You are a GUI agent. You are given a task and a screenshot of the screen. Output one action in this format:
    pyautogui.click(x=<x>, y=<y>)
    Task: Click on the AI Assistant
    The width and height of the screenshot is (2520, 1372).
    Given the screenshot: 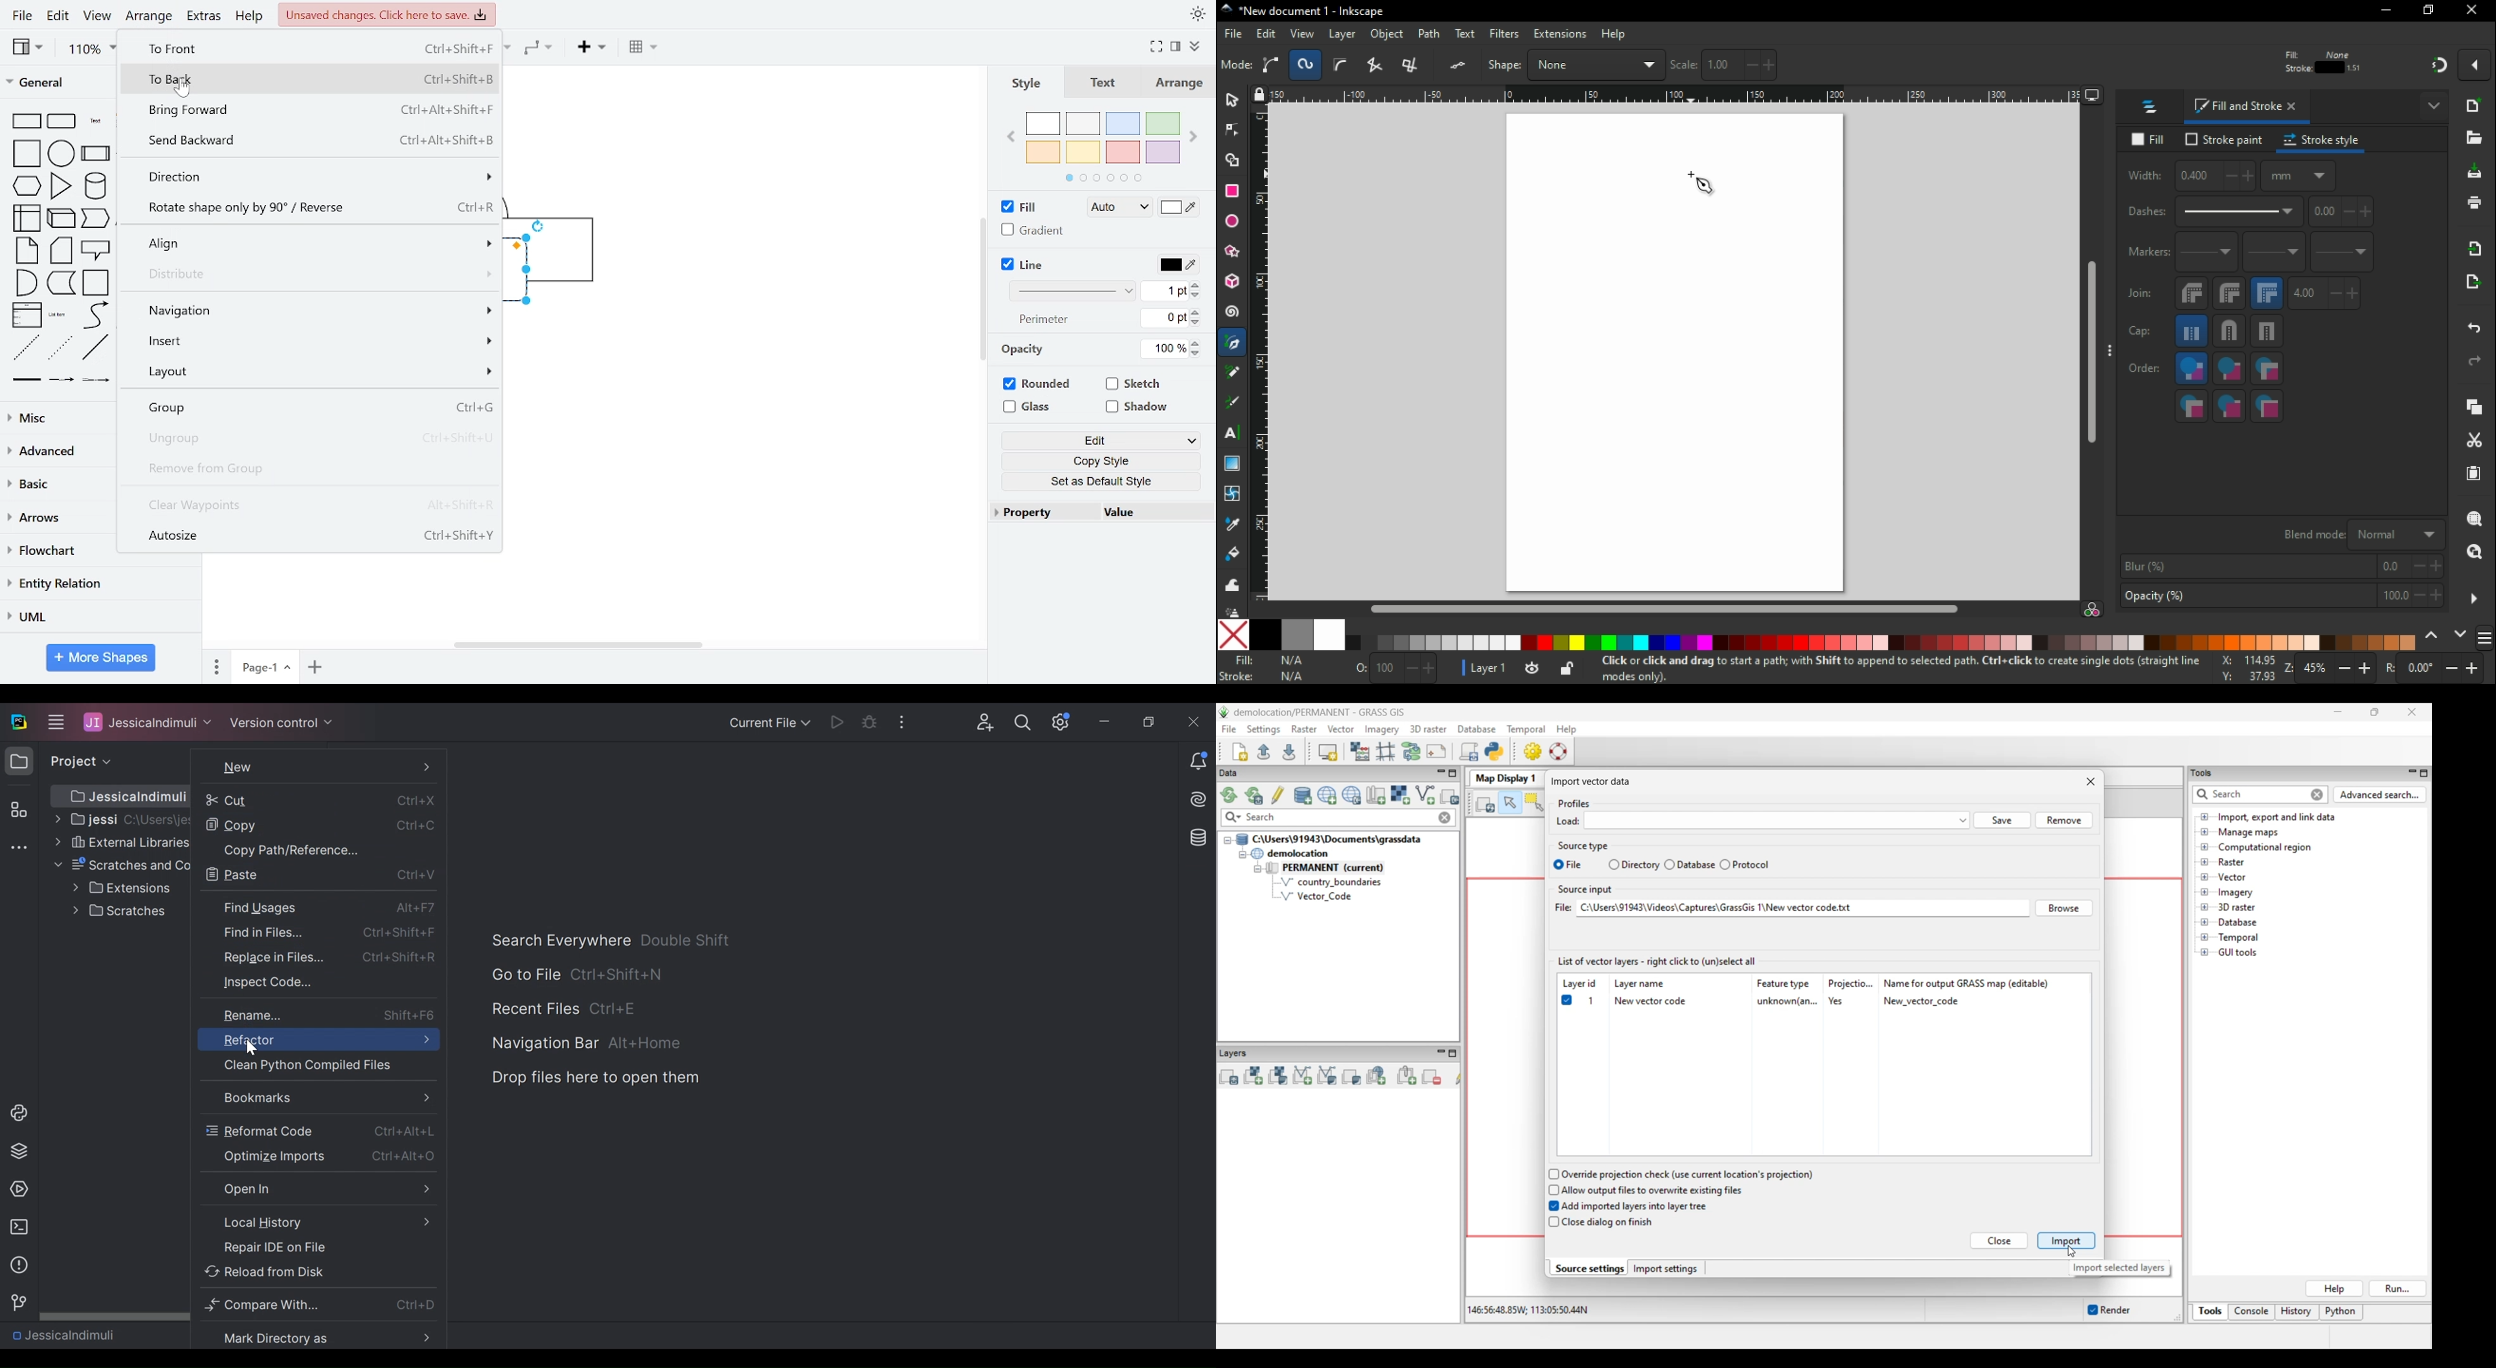 What is the action you would take?
    pyautogui.click(x=1200, y=799)
    